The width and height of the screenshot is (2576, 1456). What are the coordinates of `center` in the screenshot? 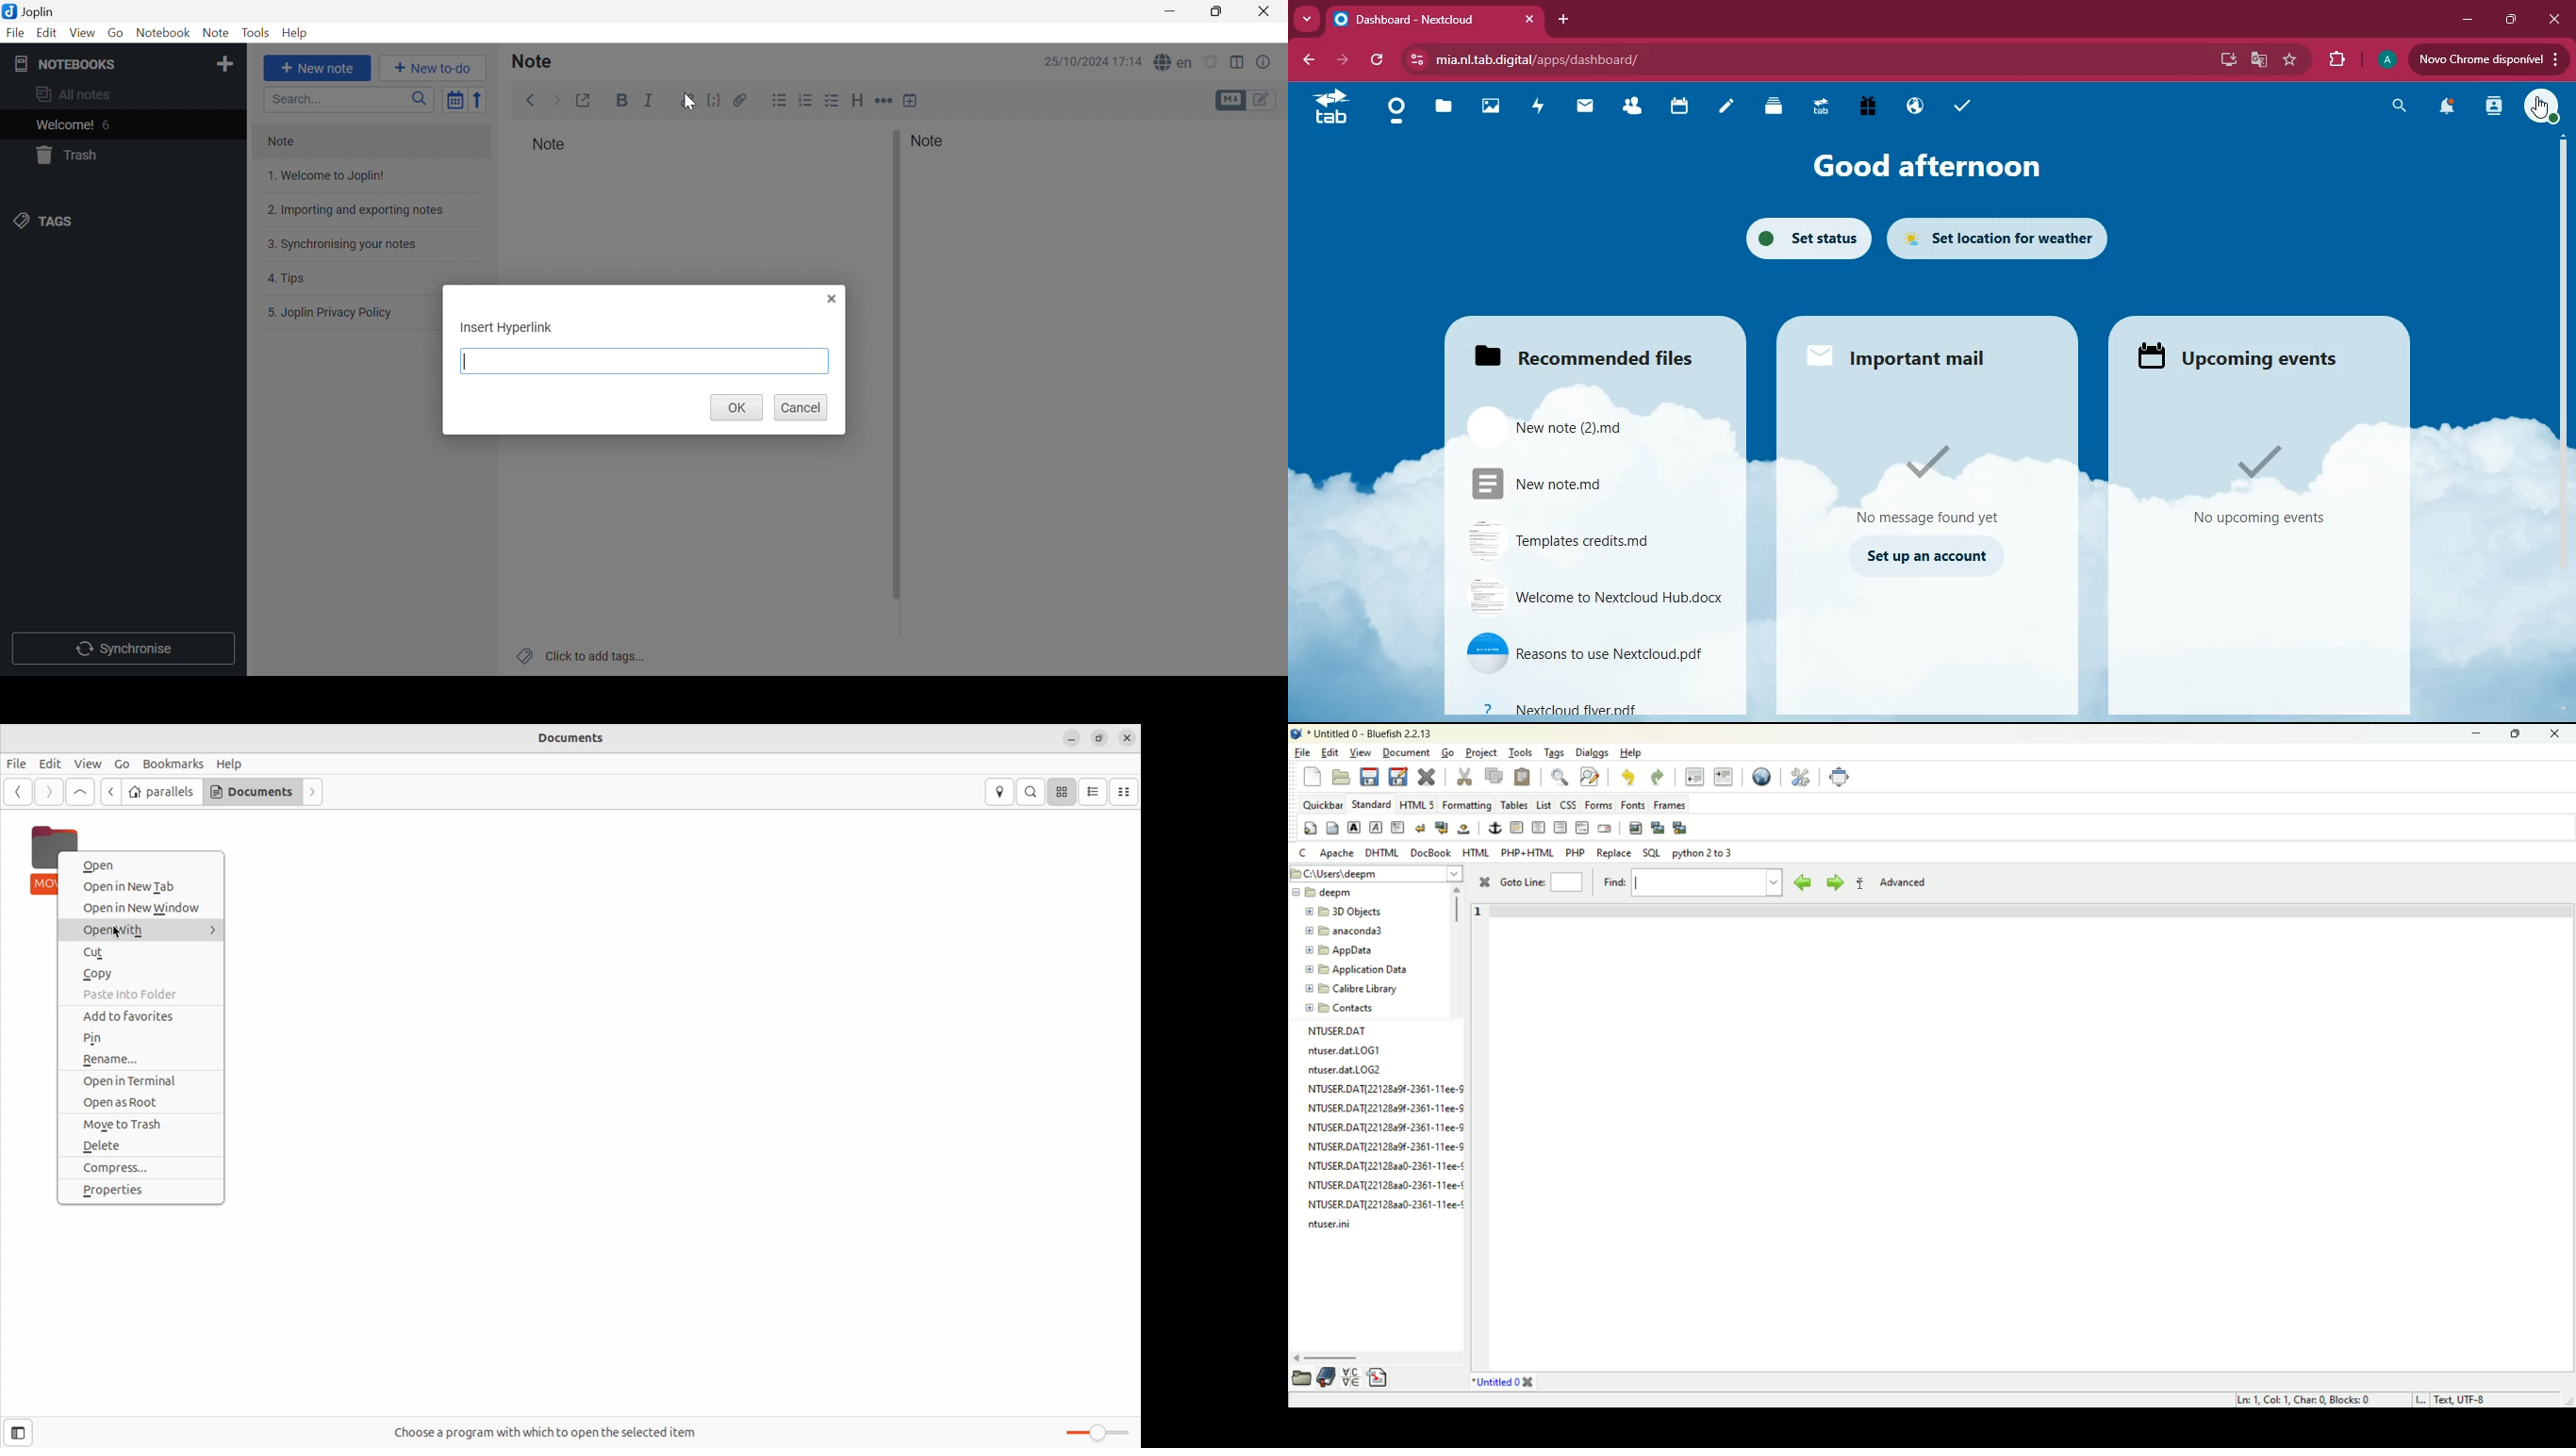 It's located at (1539, 828).